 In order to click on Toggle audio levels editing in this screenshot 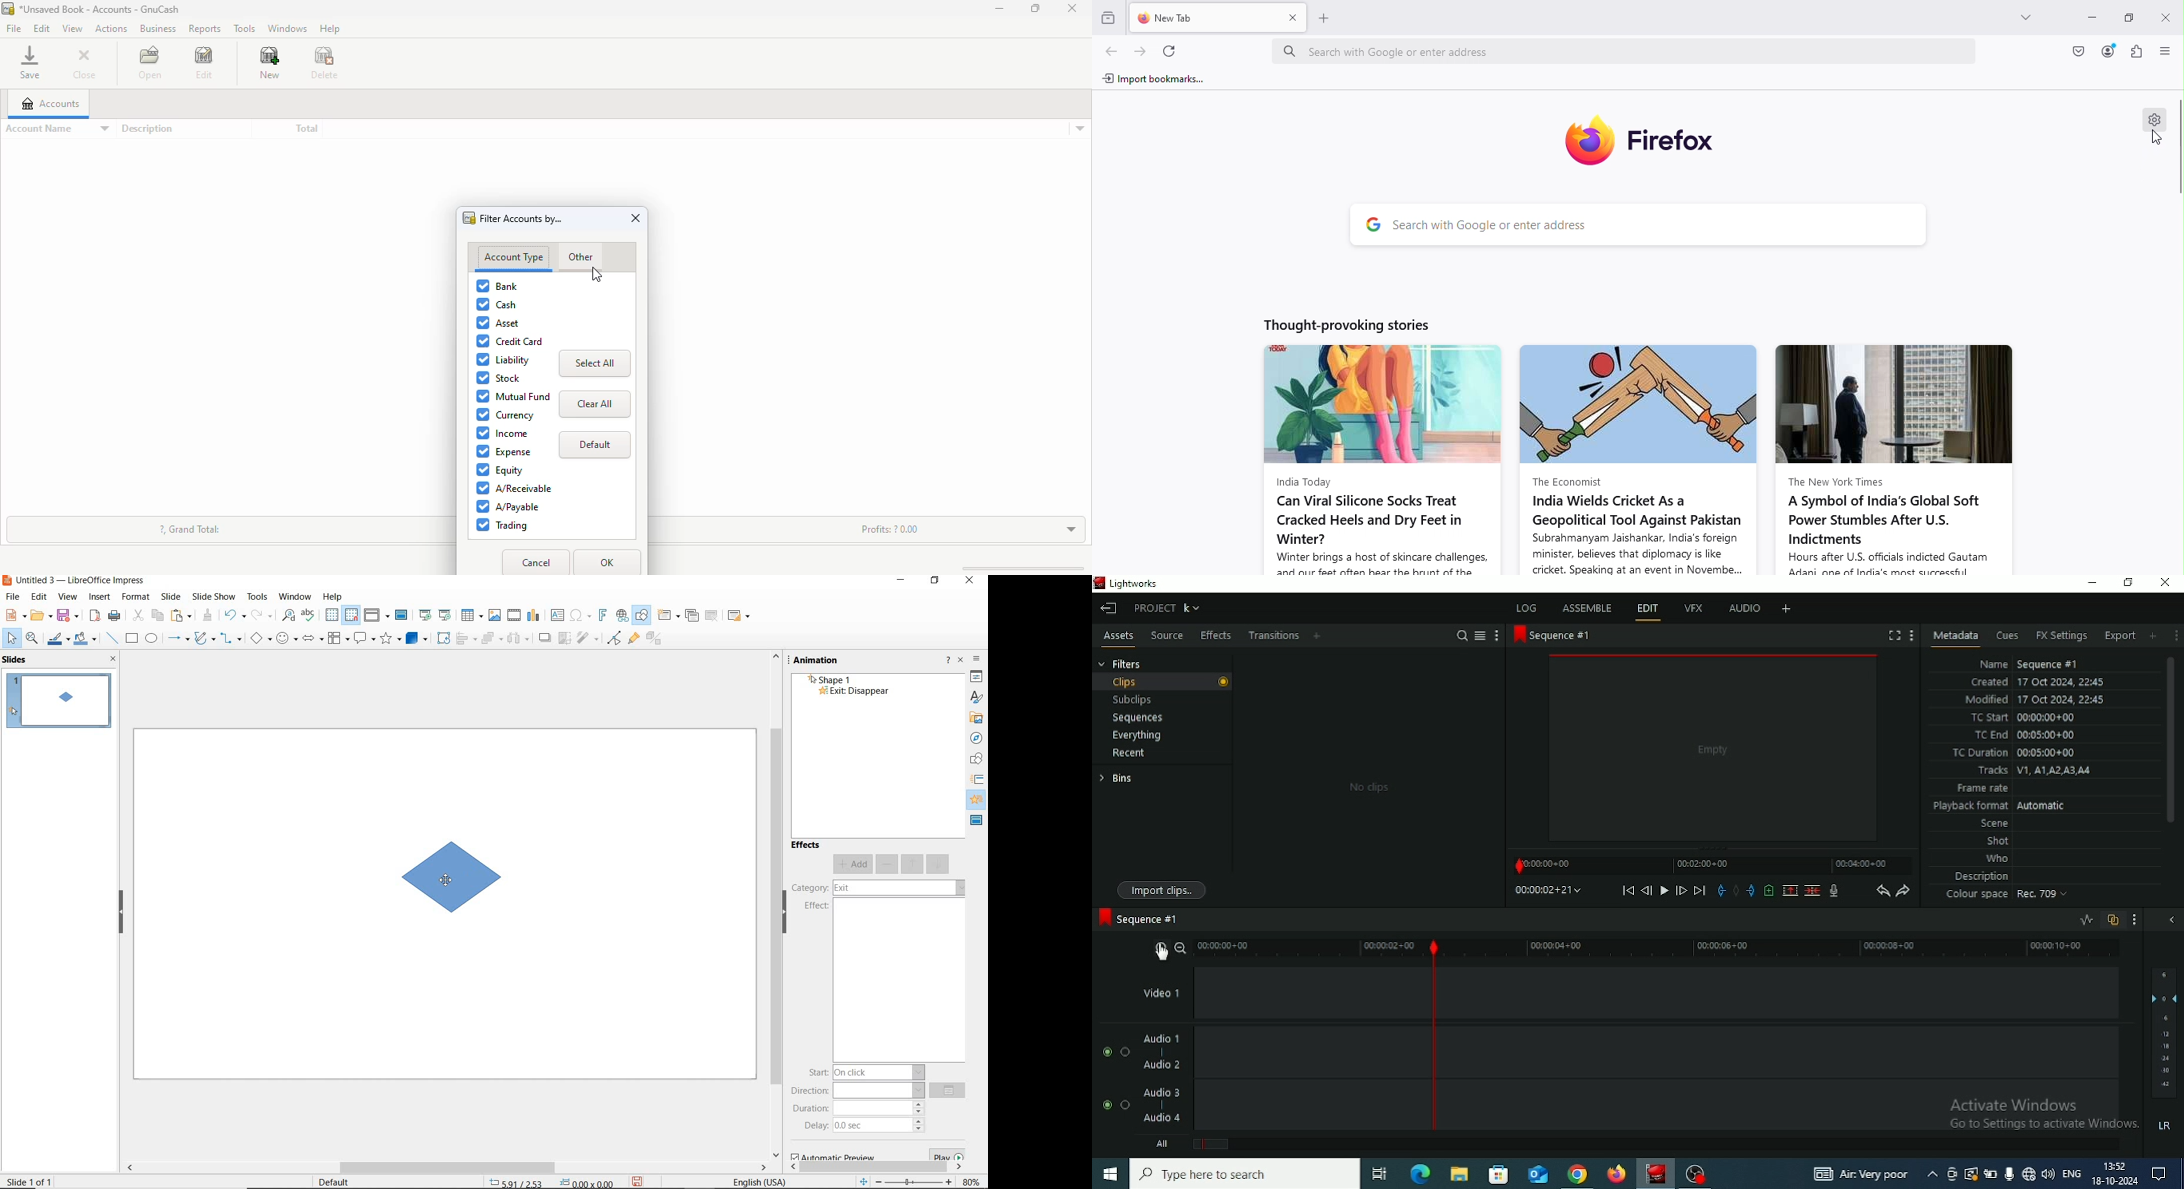, I will do `click(2085, 920)`.